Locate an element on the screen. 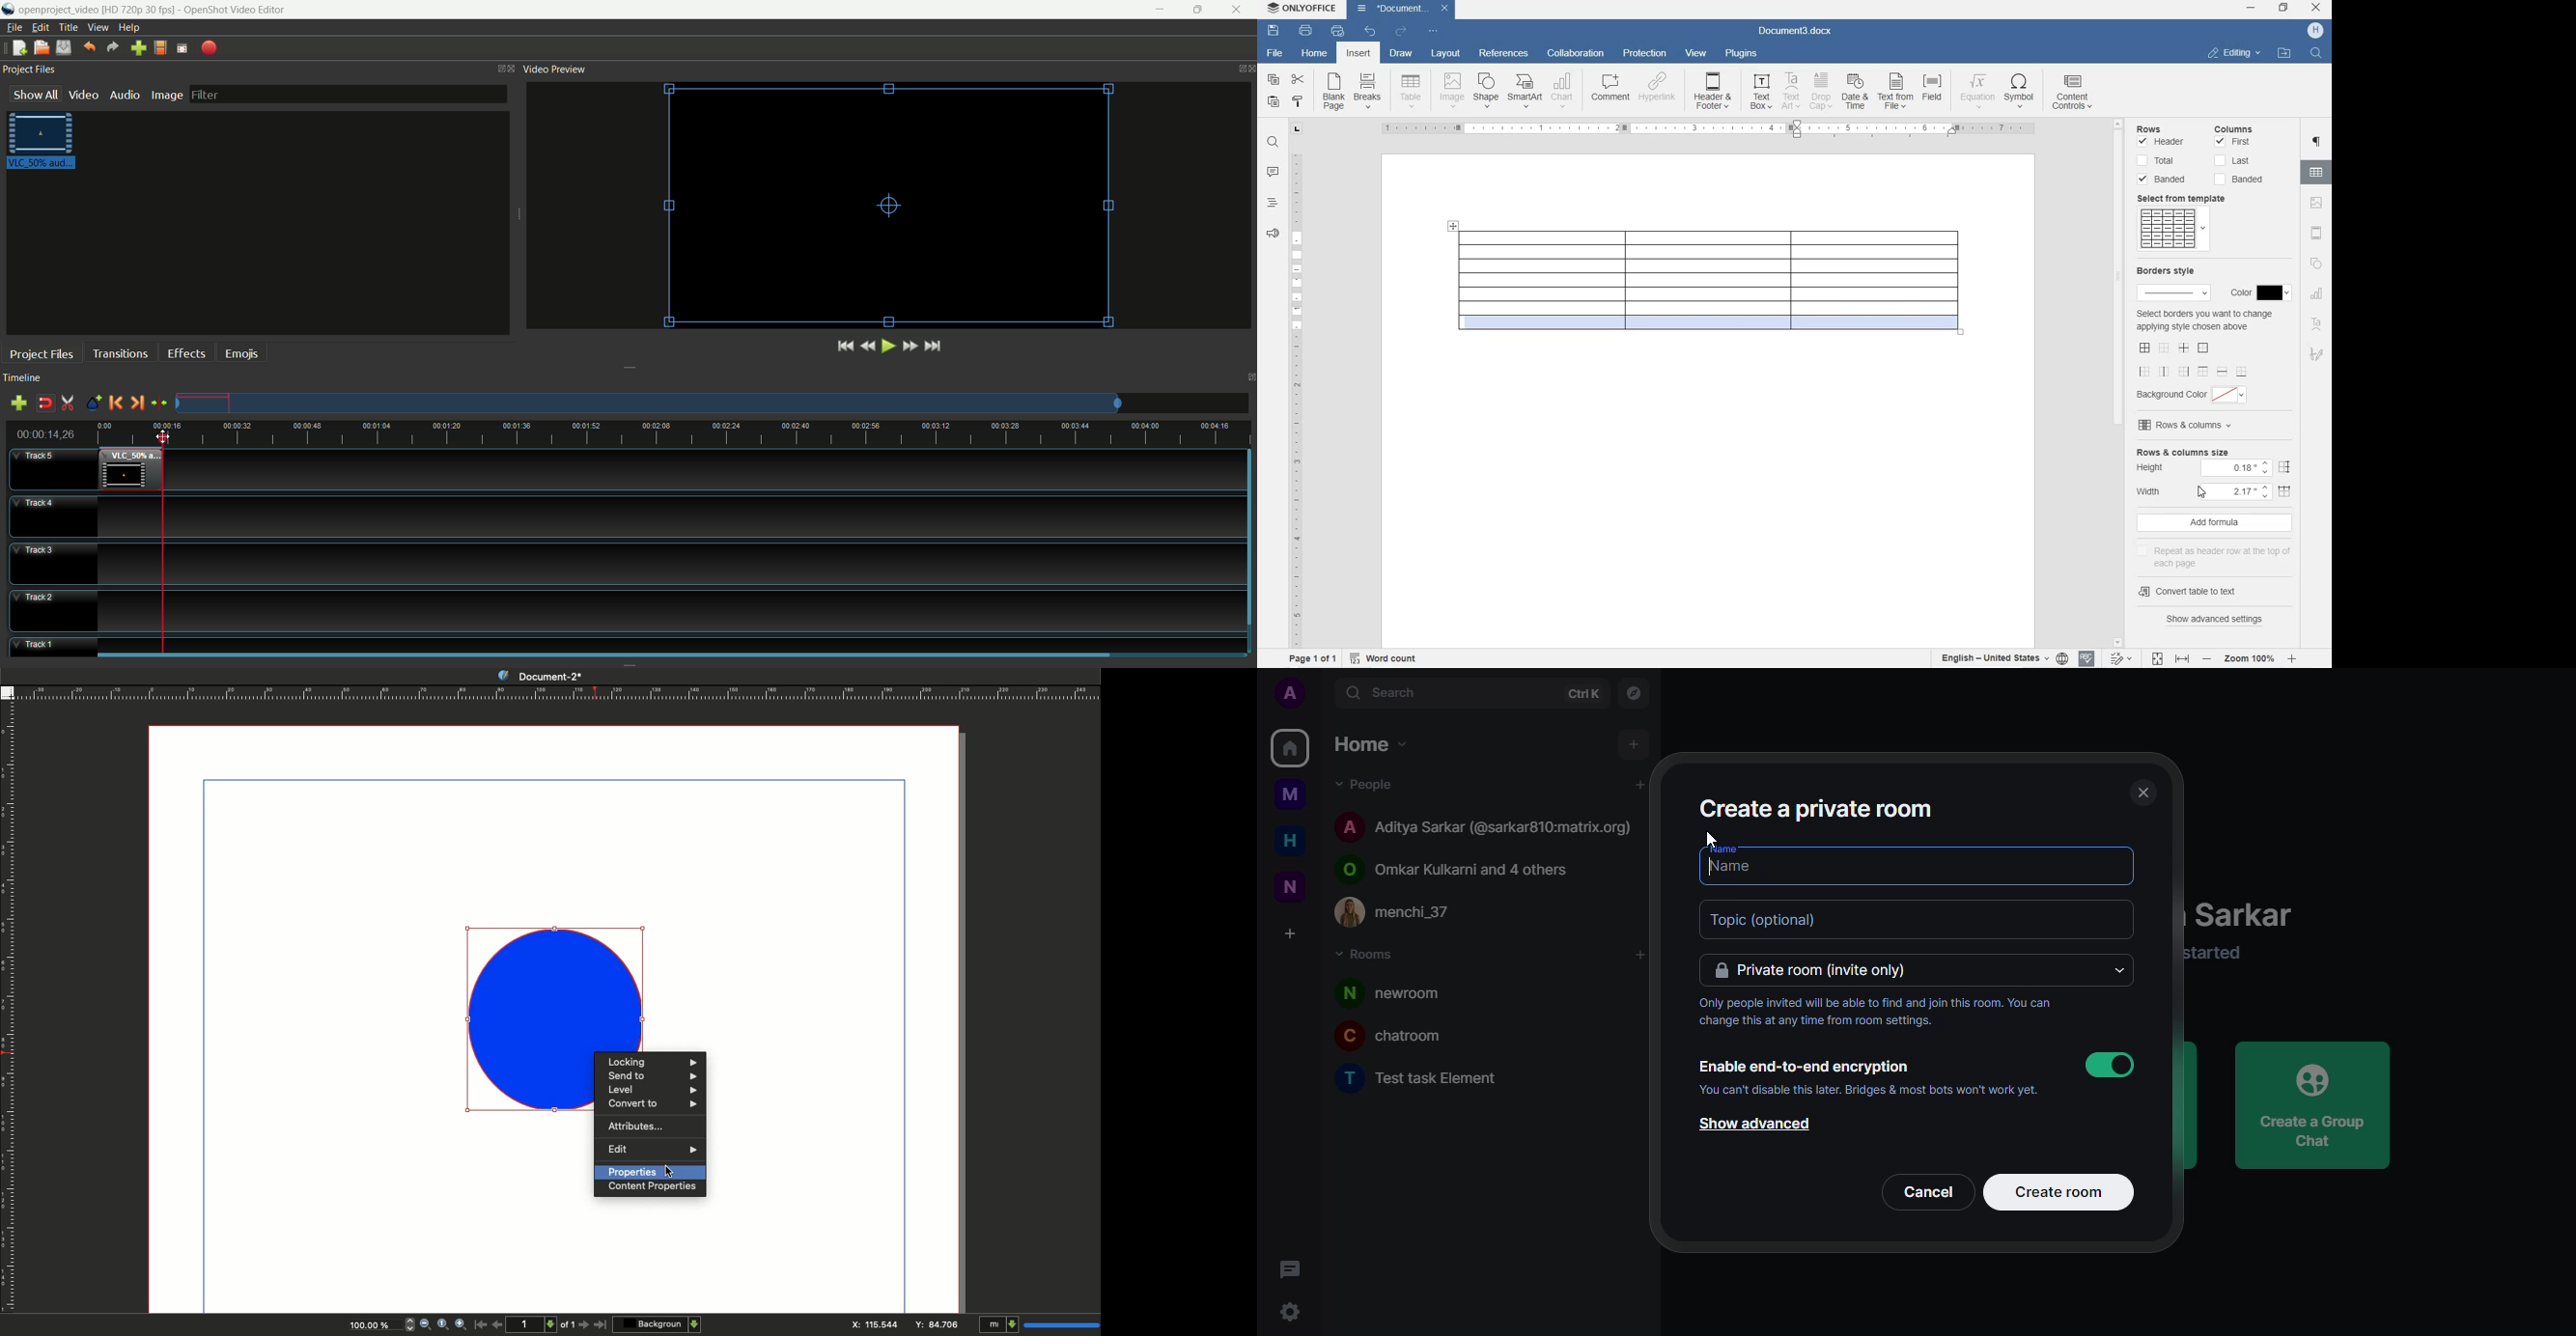  Test task element is located at coordinates (1426, 1080).